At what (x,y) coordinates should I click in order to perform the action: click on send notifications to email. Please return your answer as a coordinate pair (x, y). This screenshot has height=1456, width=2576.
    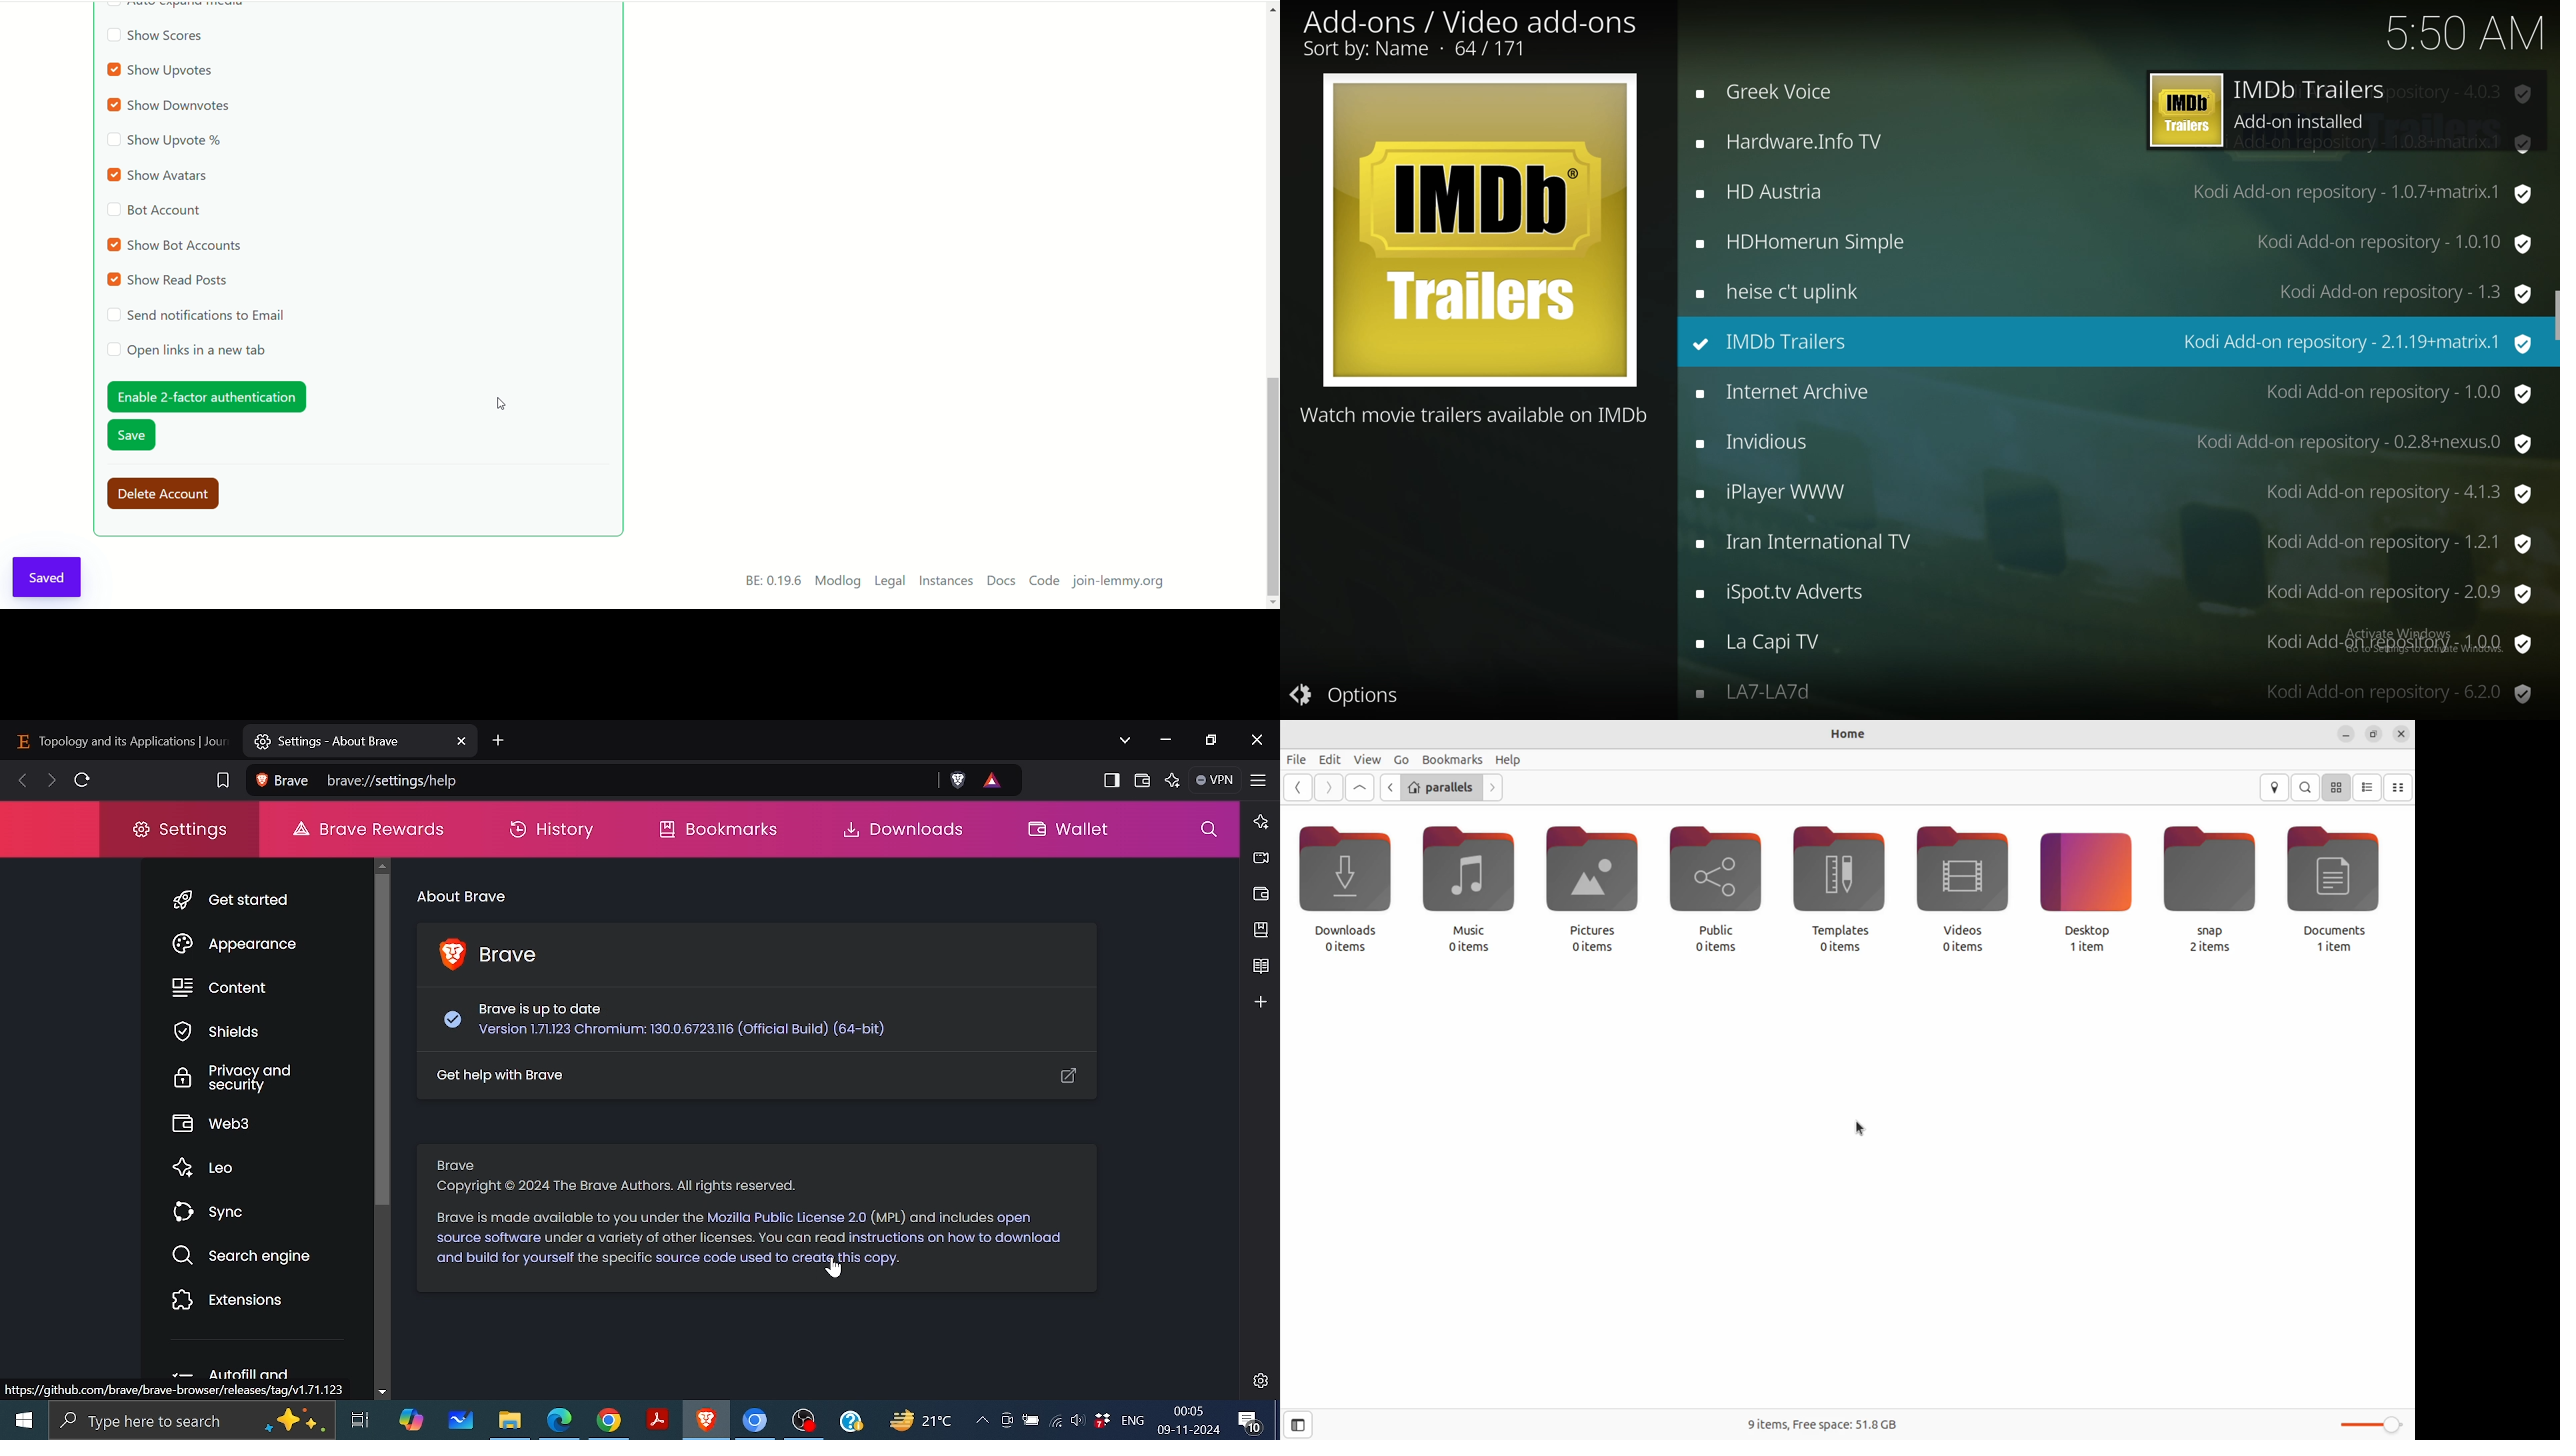
    Looking at the image, I should click on (199, 315).